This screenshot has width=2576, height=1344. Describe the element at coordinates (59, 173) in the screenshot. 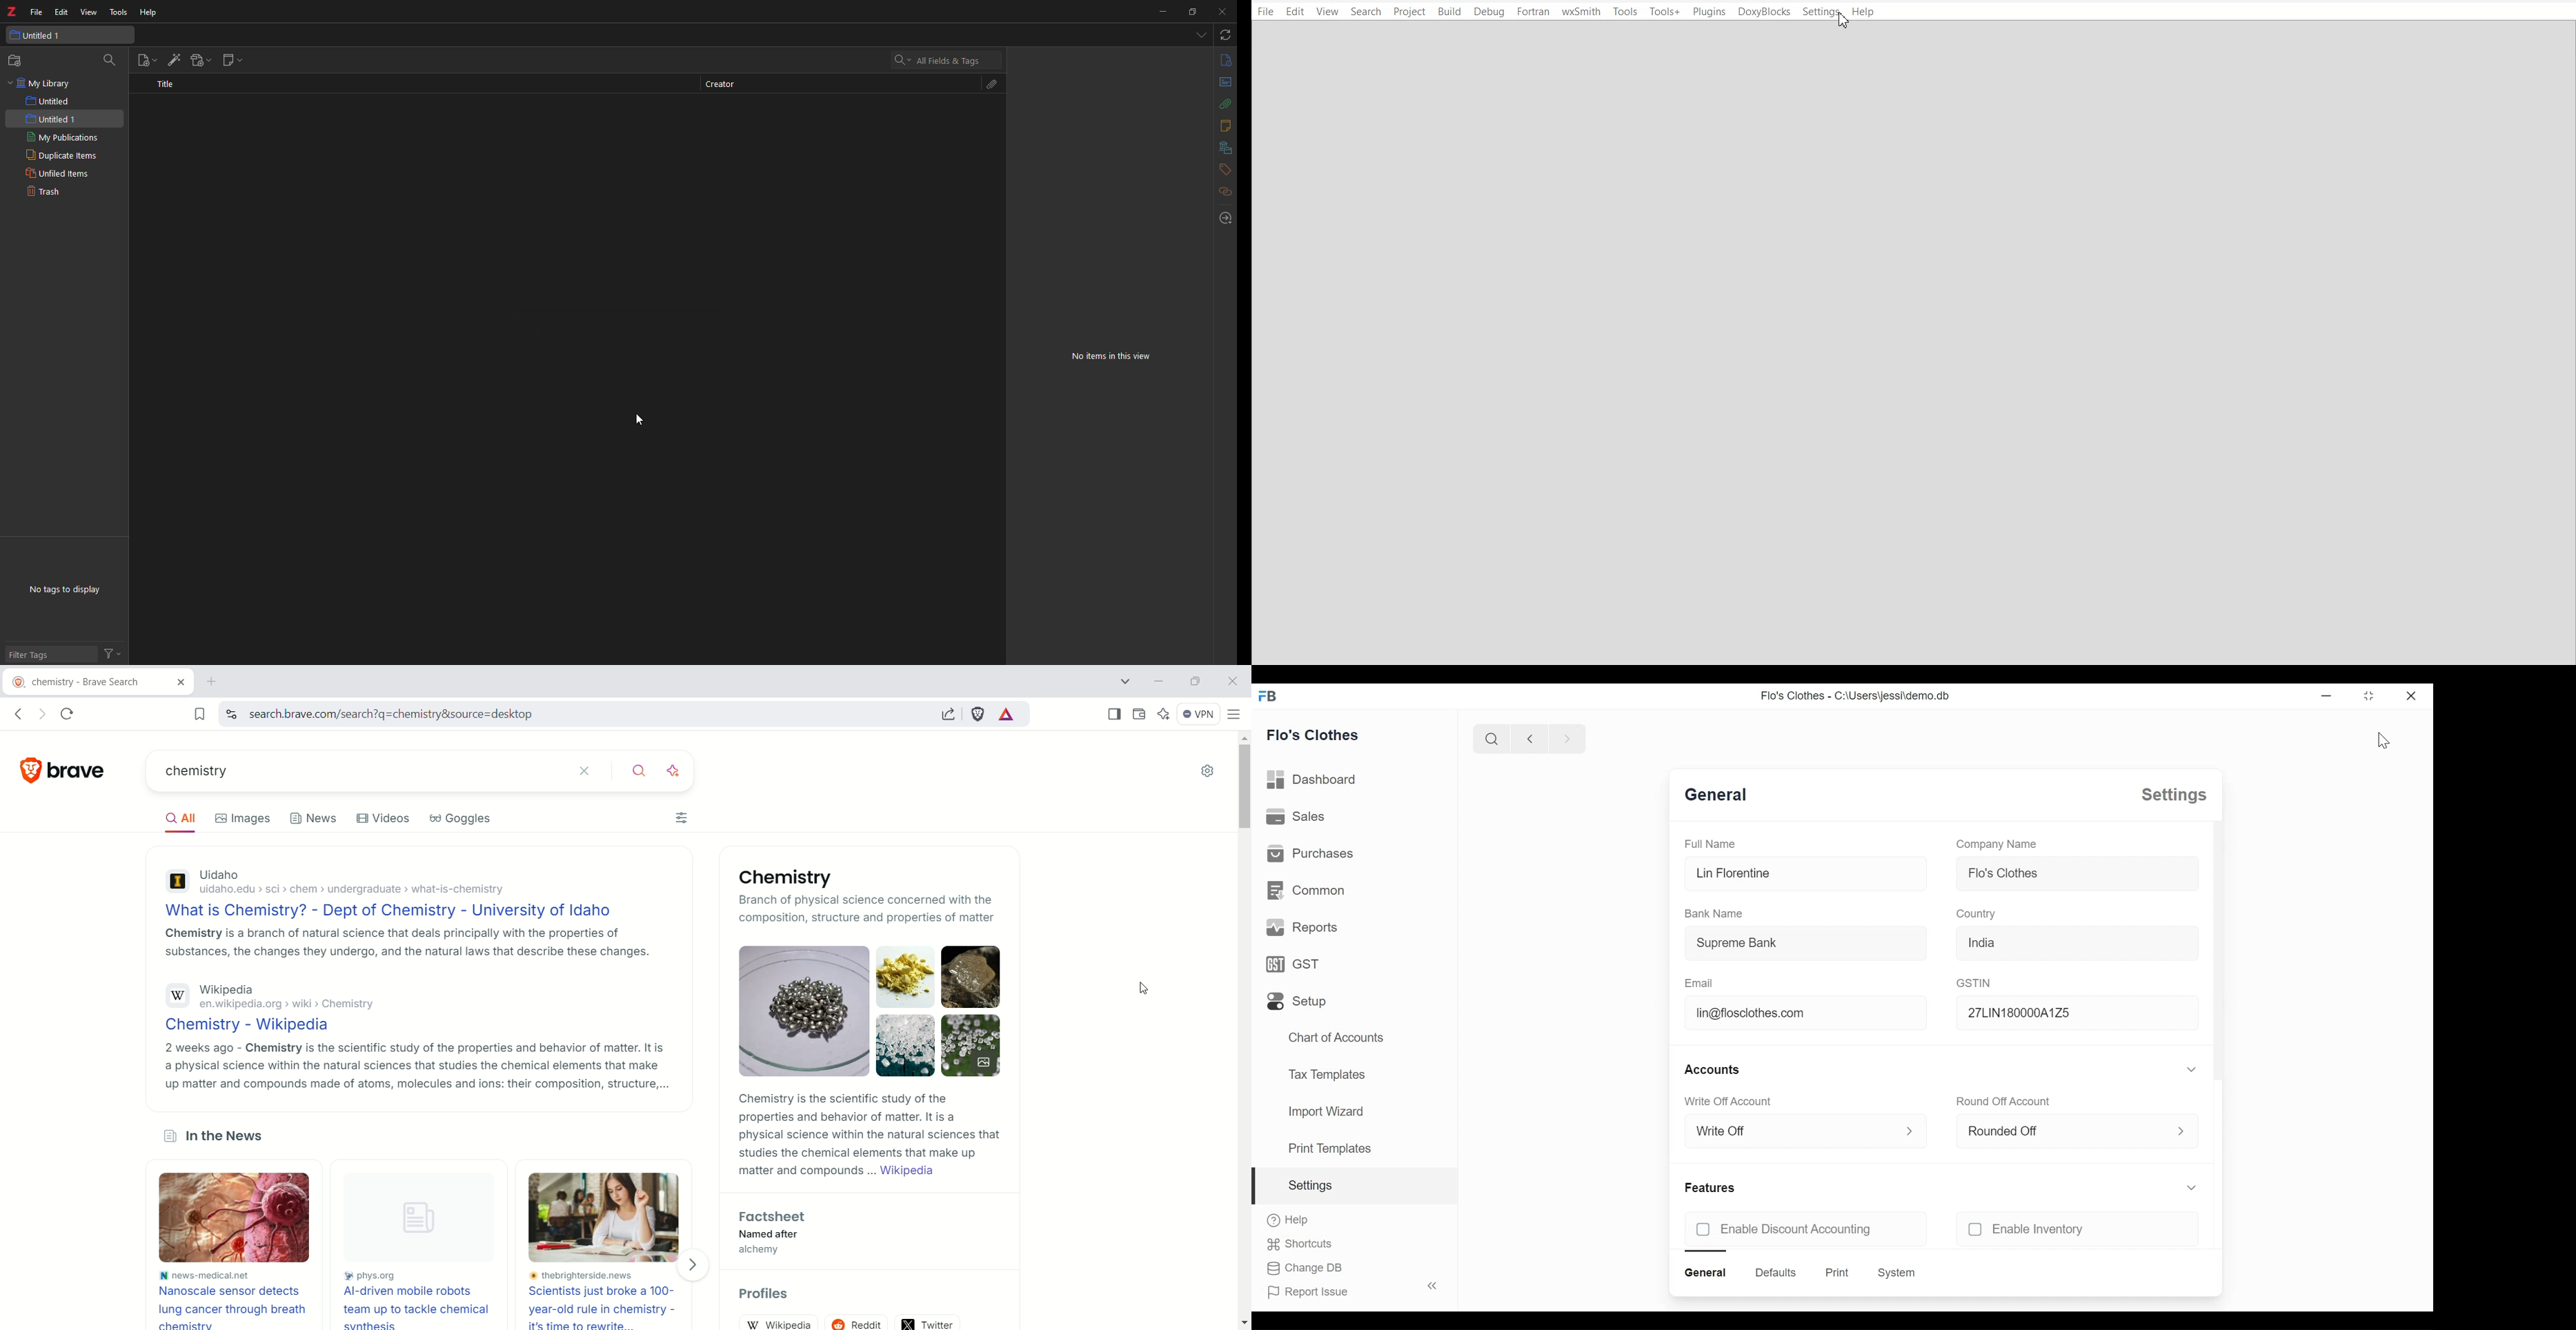

I see `Unfiled items` at that location.